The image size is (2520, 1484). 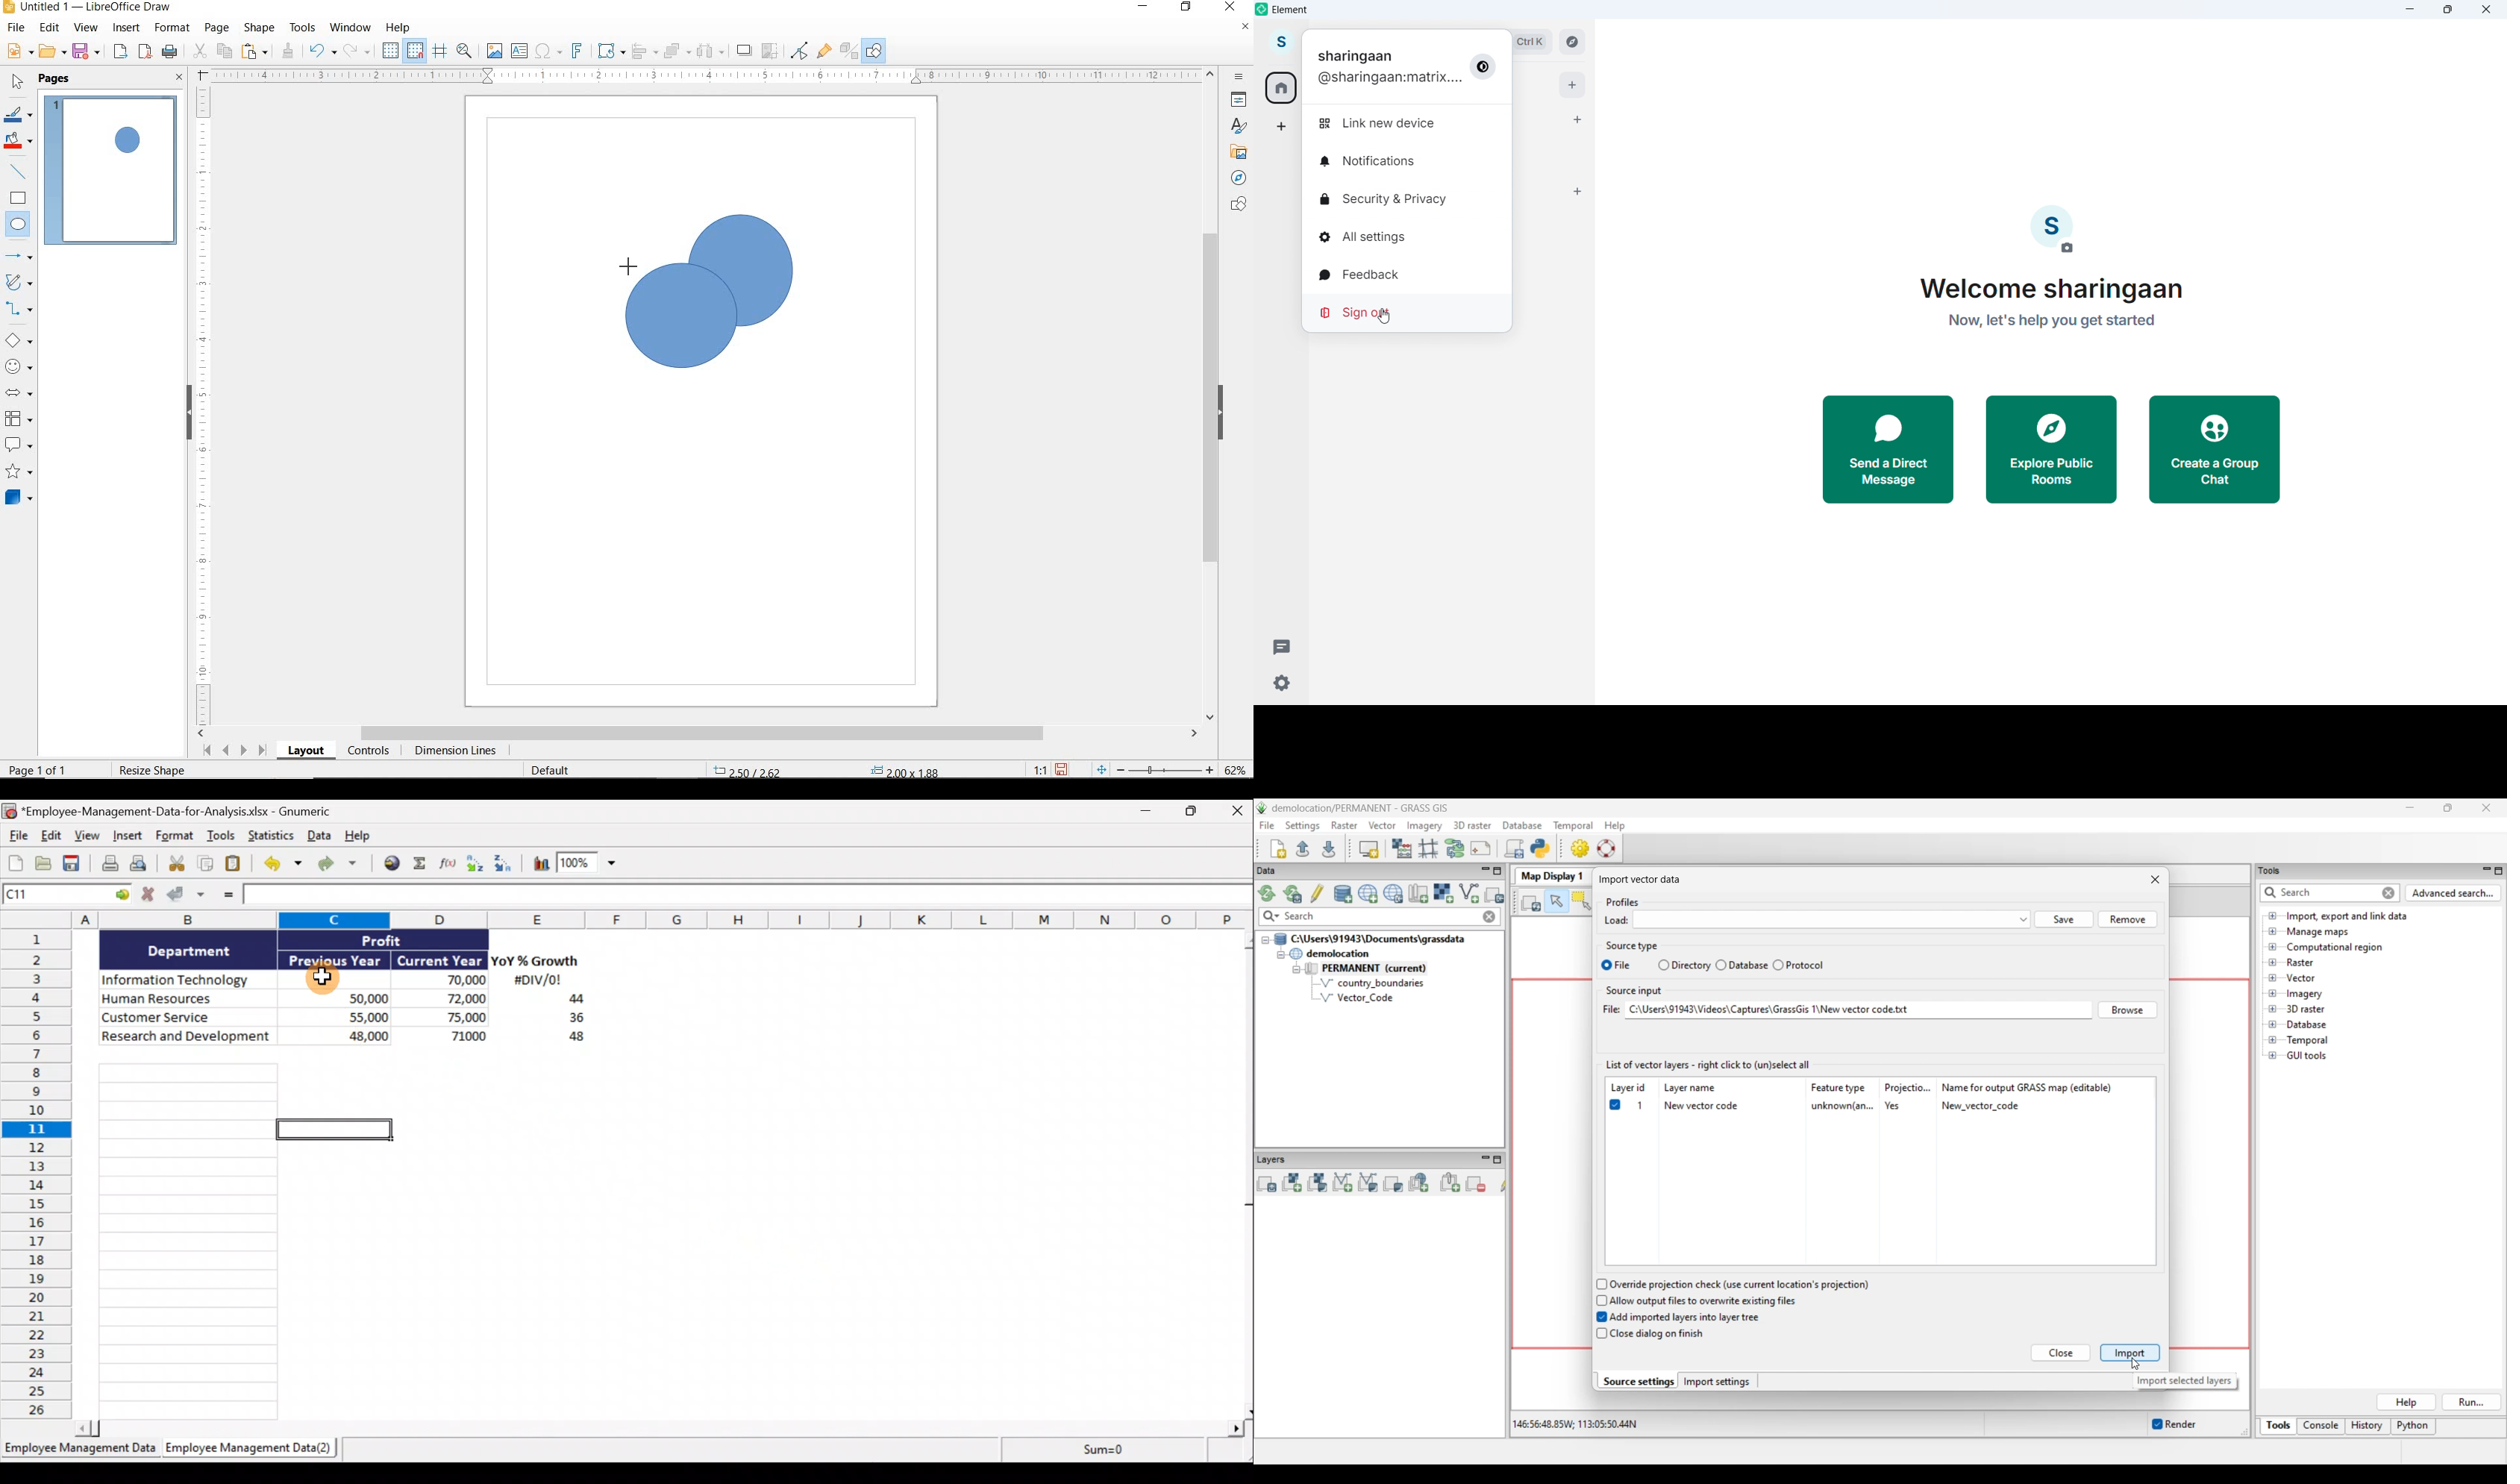 What do you see at coordinates (824, 51) in the screenshot?
I see `SHOW GLUEPOINT FUNCTIONS` at bounding box center [824, 51].